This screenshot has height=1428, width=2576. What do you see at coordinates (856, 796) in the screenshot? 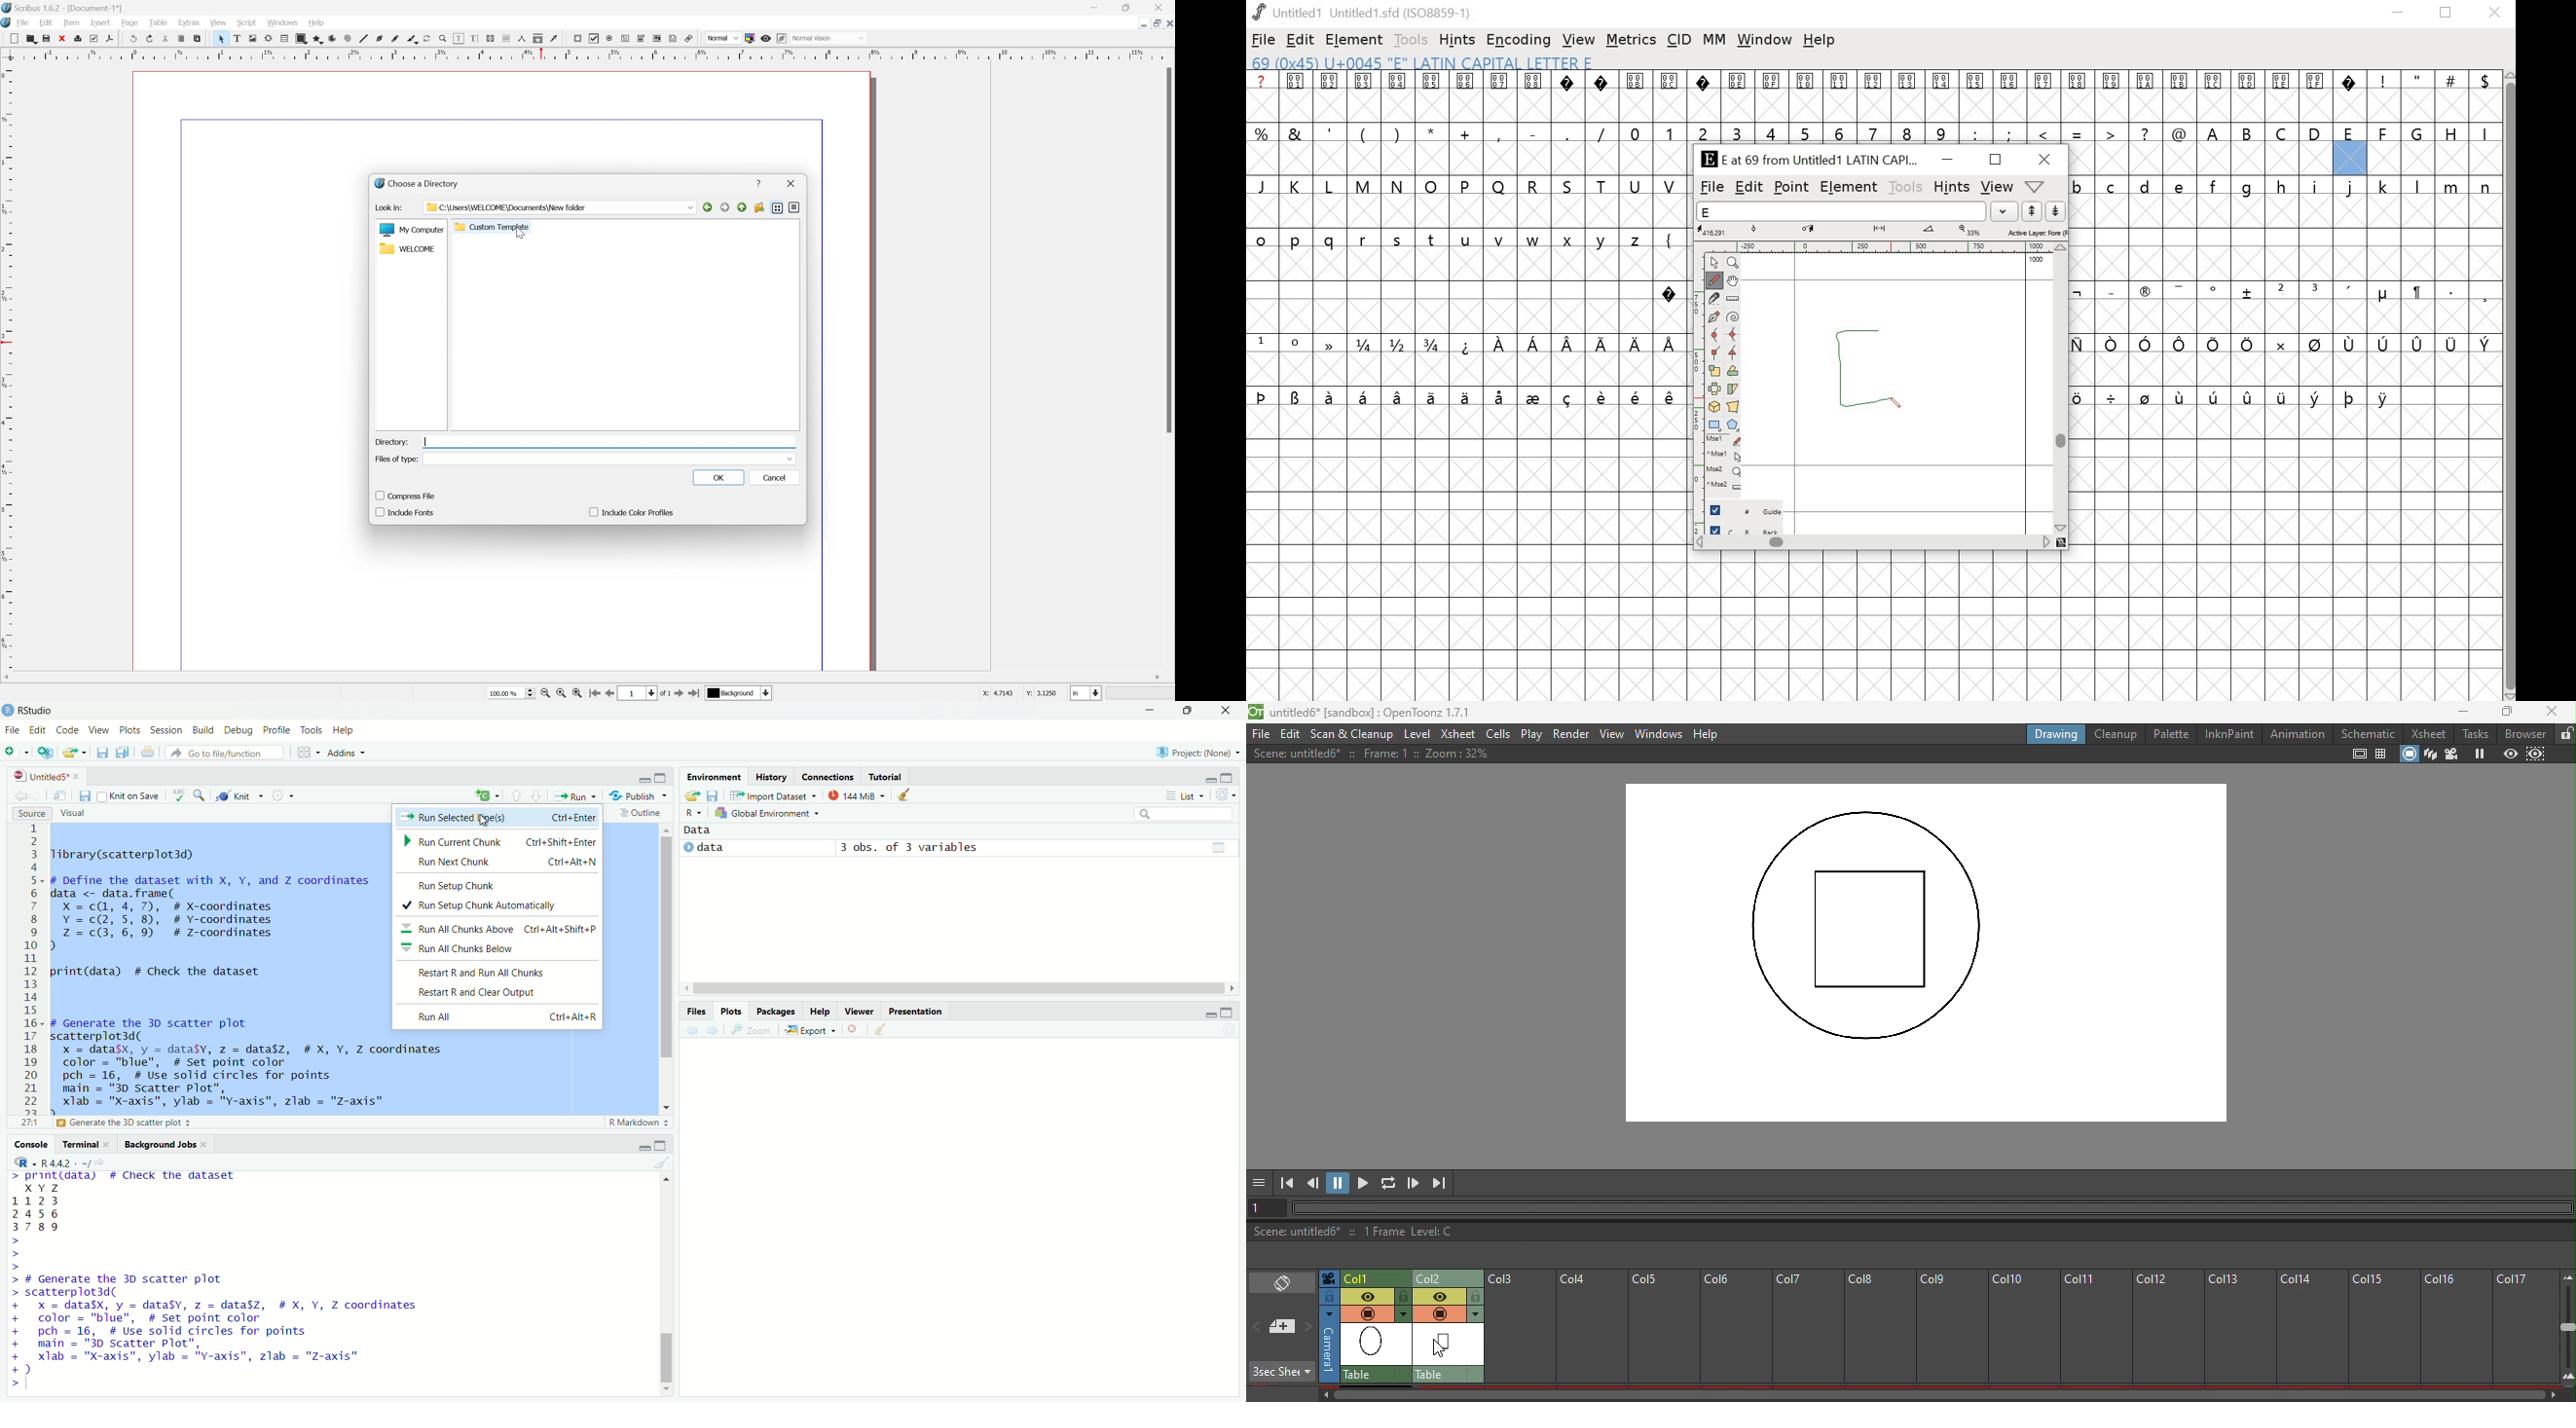
I see `144 MiB` at bounding box center [856, 796].